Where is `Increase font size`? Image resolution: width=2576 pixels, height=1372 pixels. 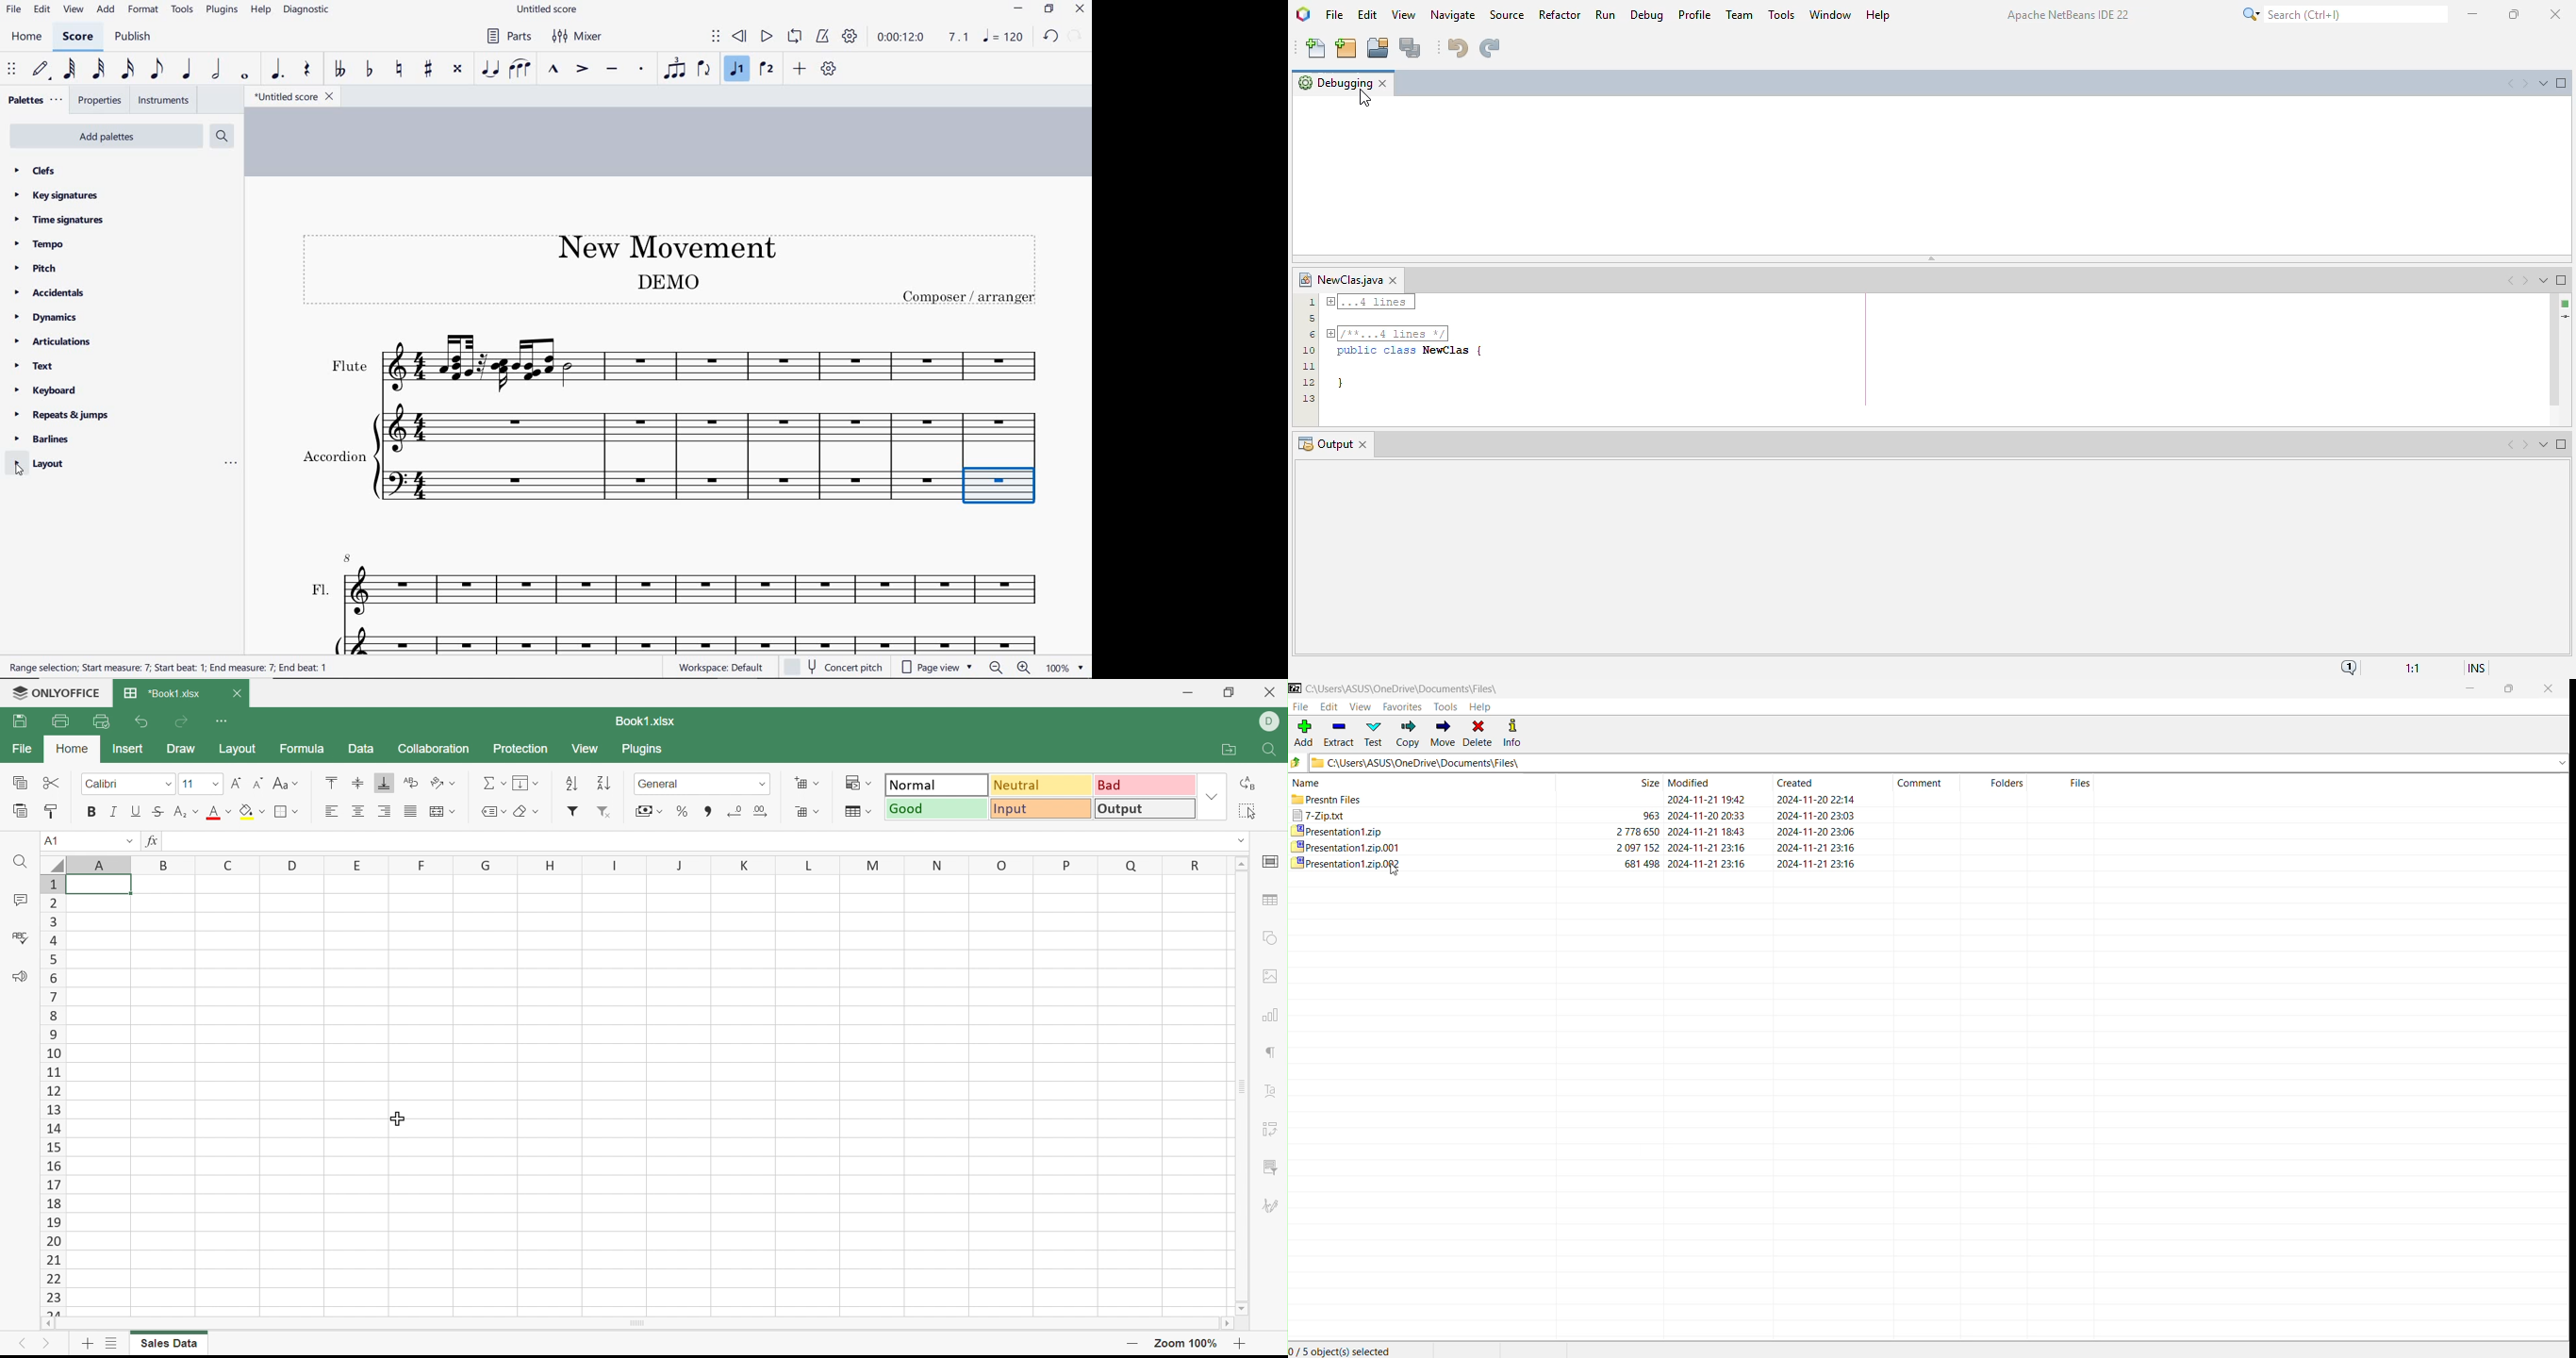
Increase font size is located at coordinates (236, 782).